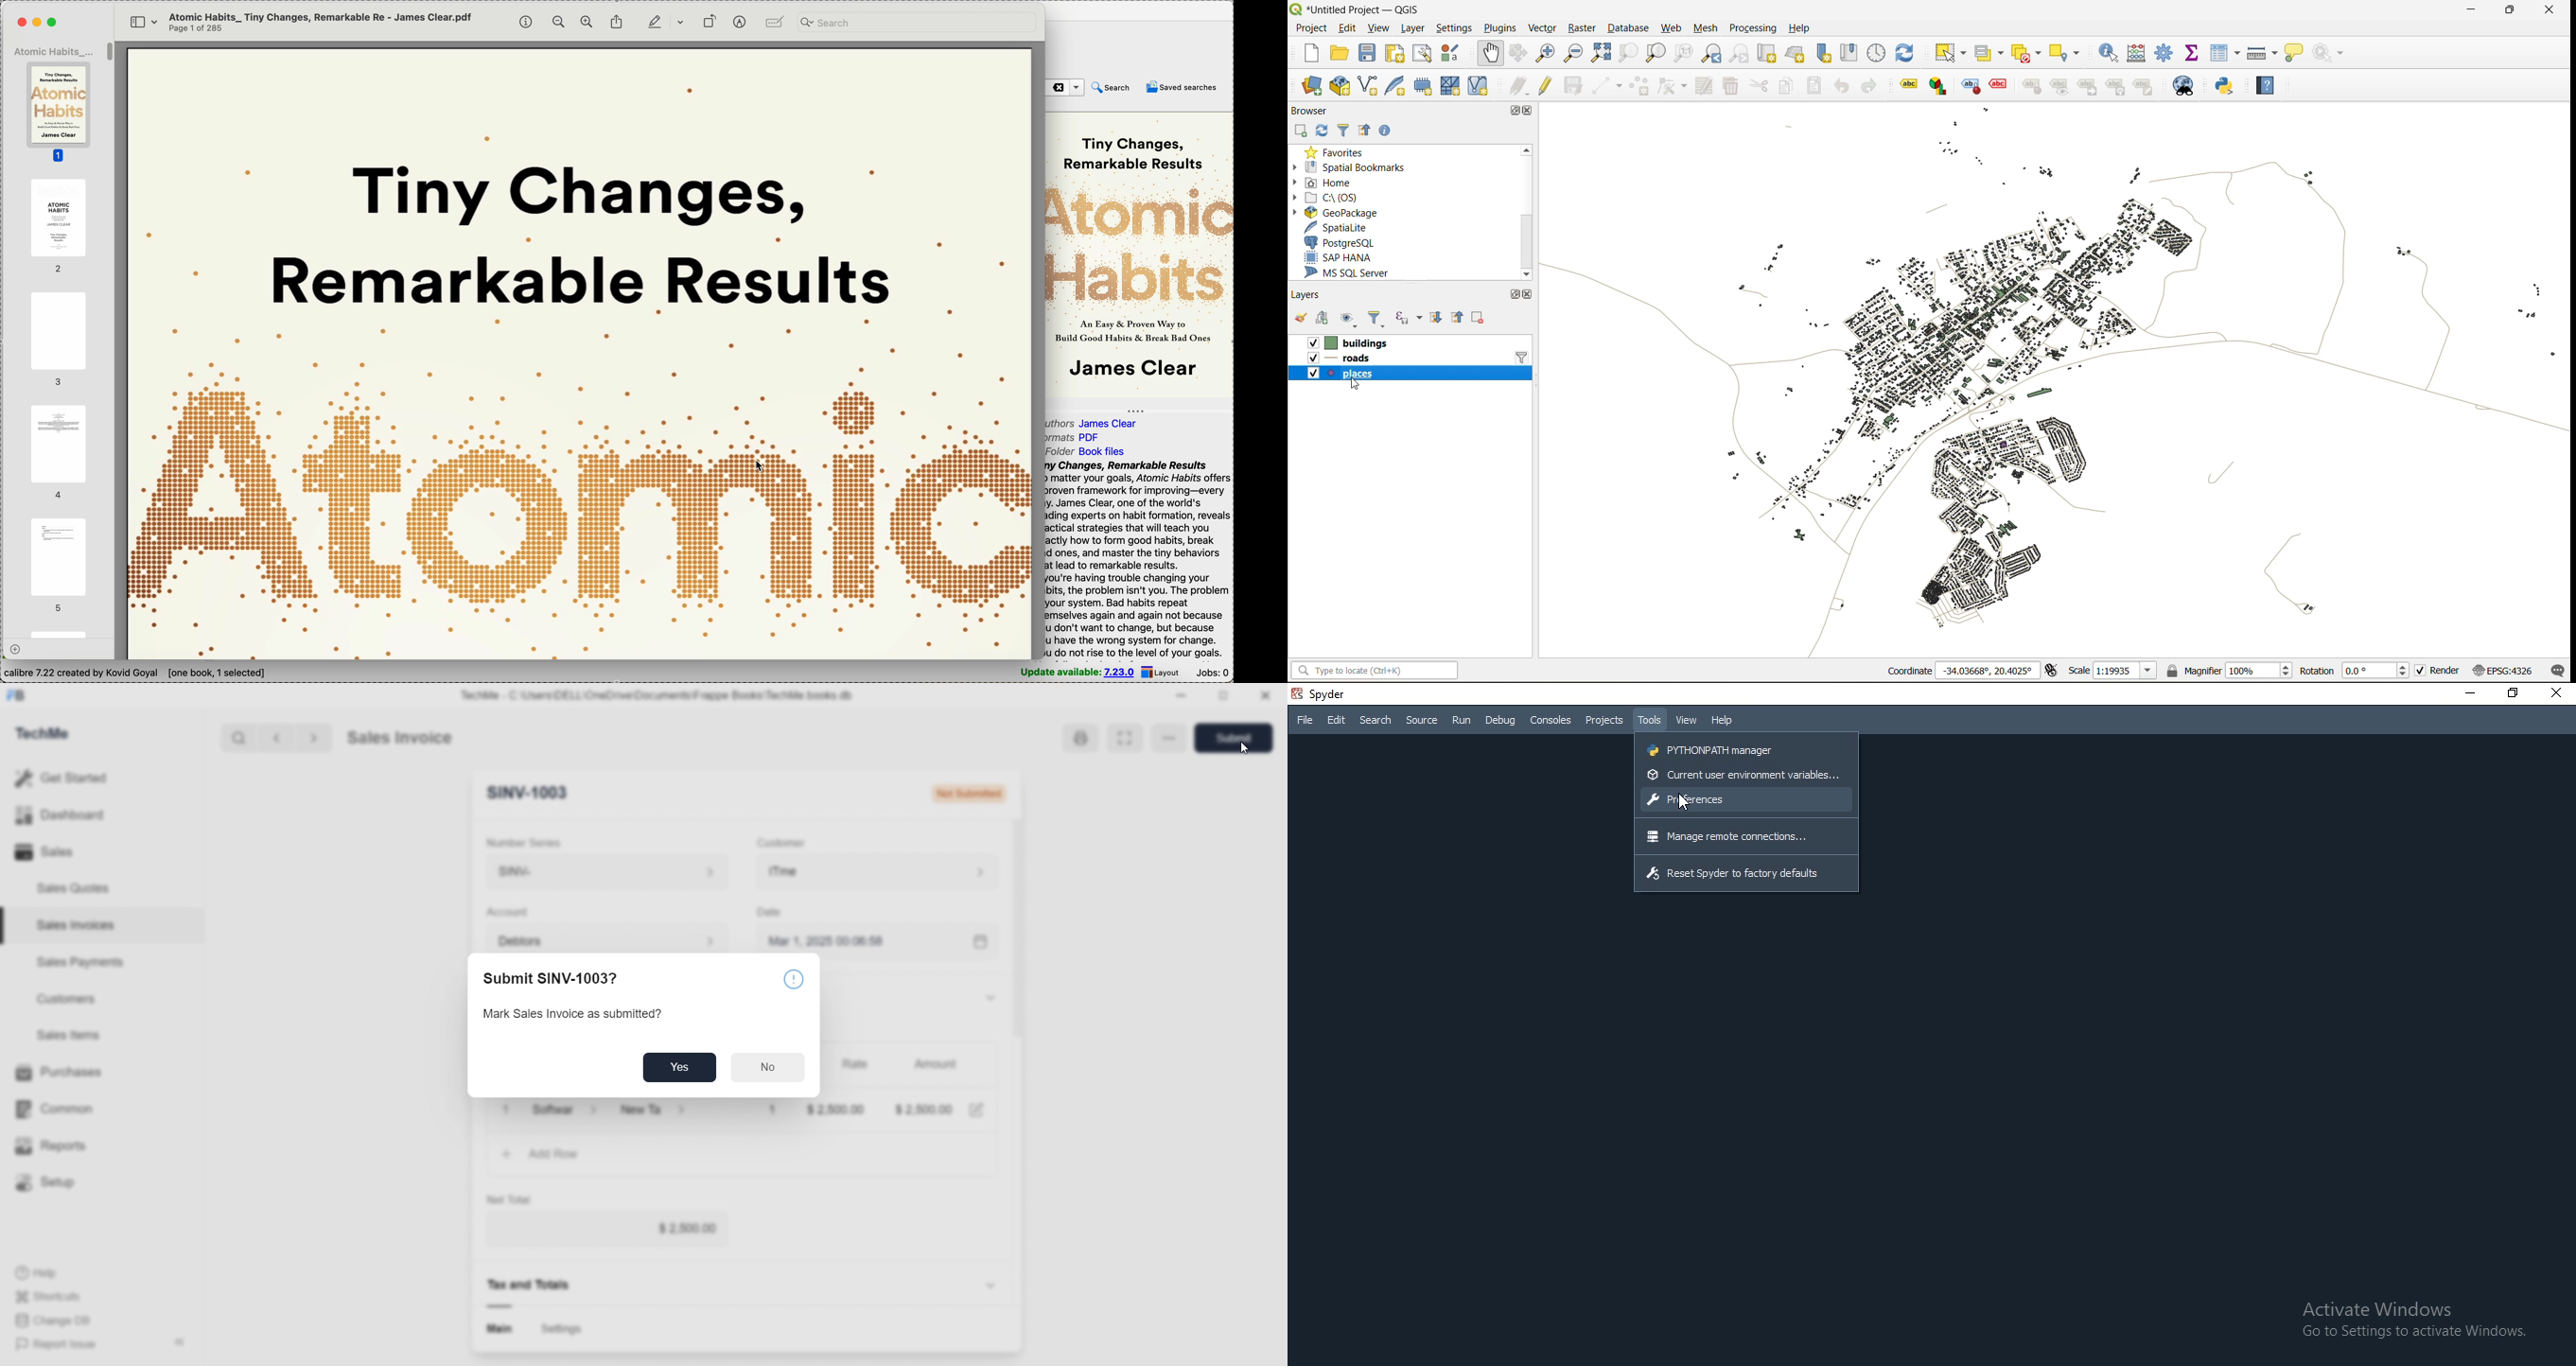 Image resolution: width=2576 pixels, height=1372 pixels. What do you see at coordinates (2417, 1322) in the screenshot?
I see `Activate Windows
Go to Settings to activate Windows.` at bounding box center [2417, 1322].